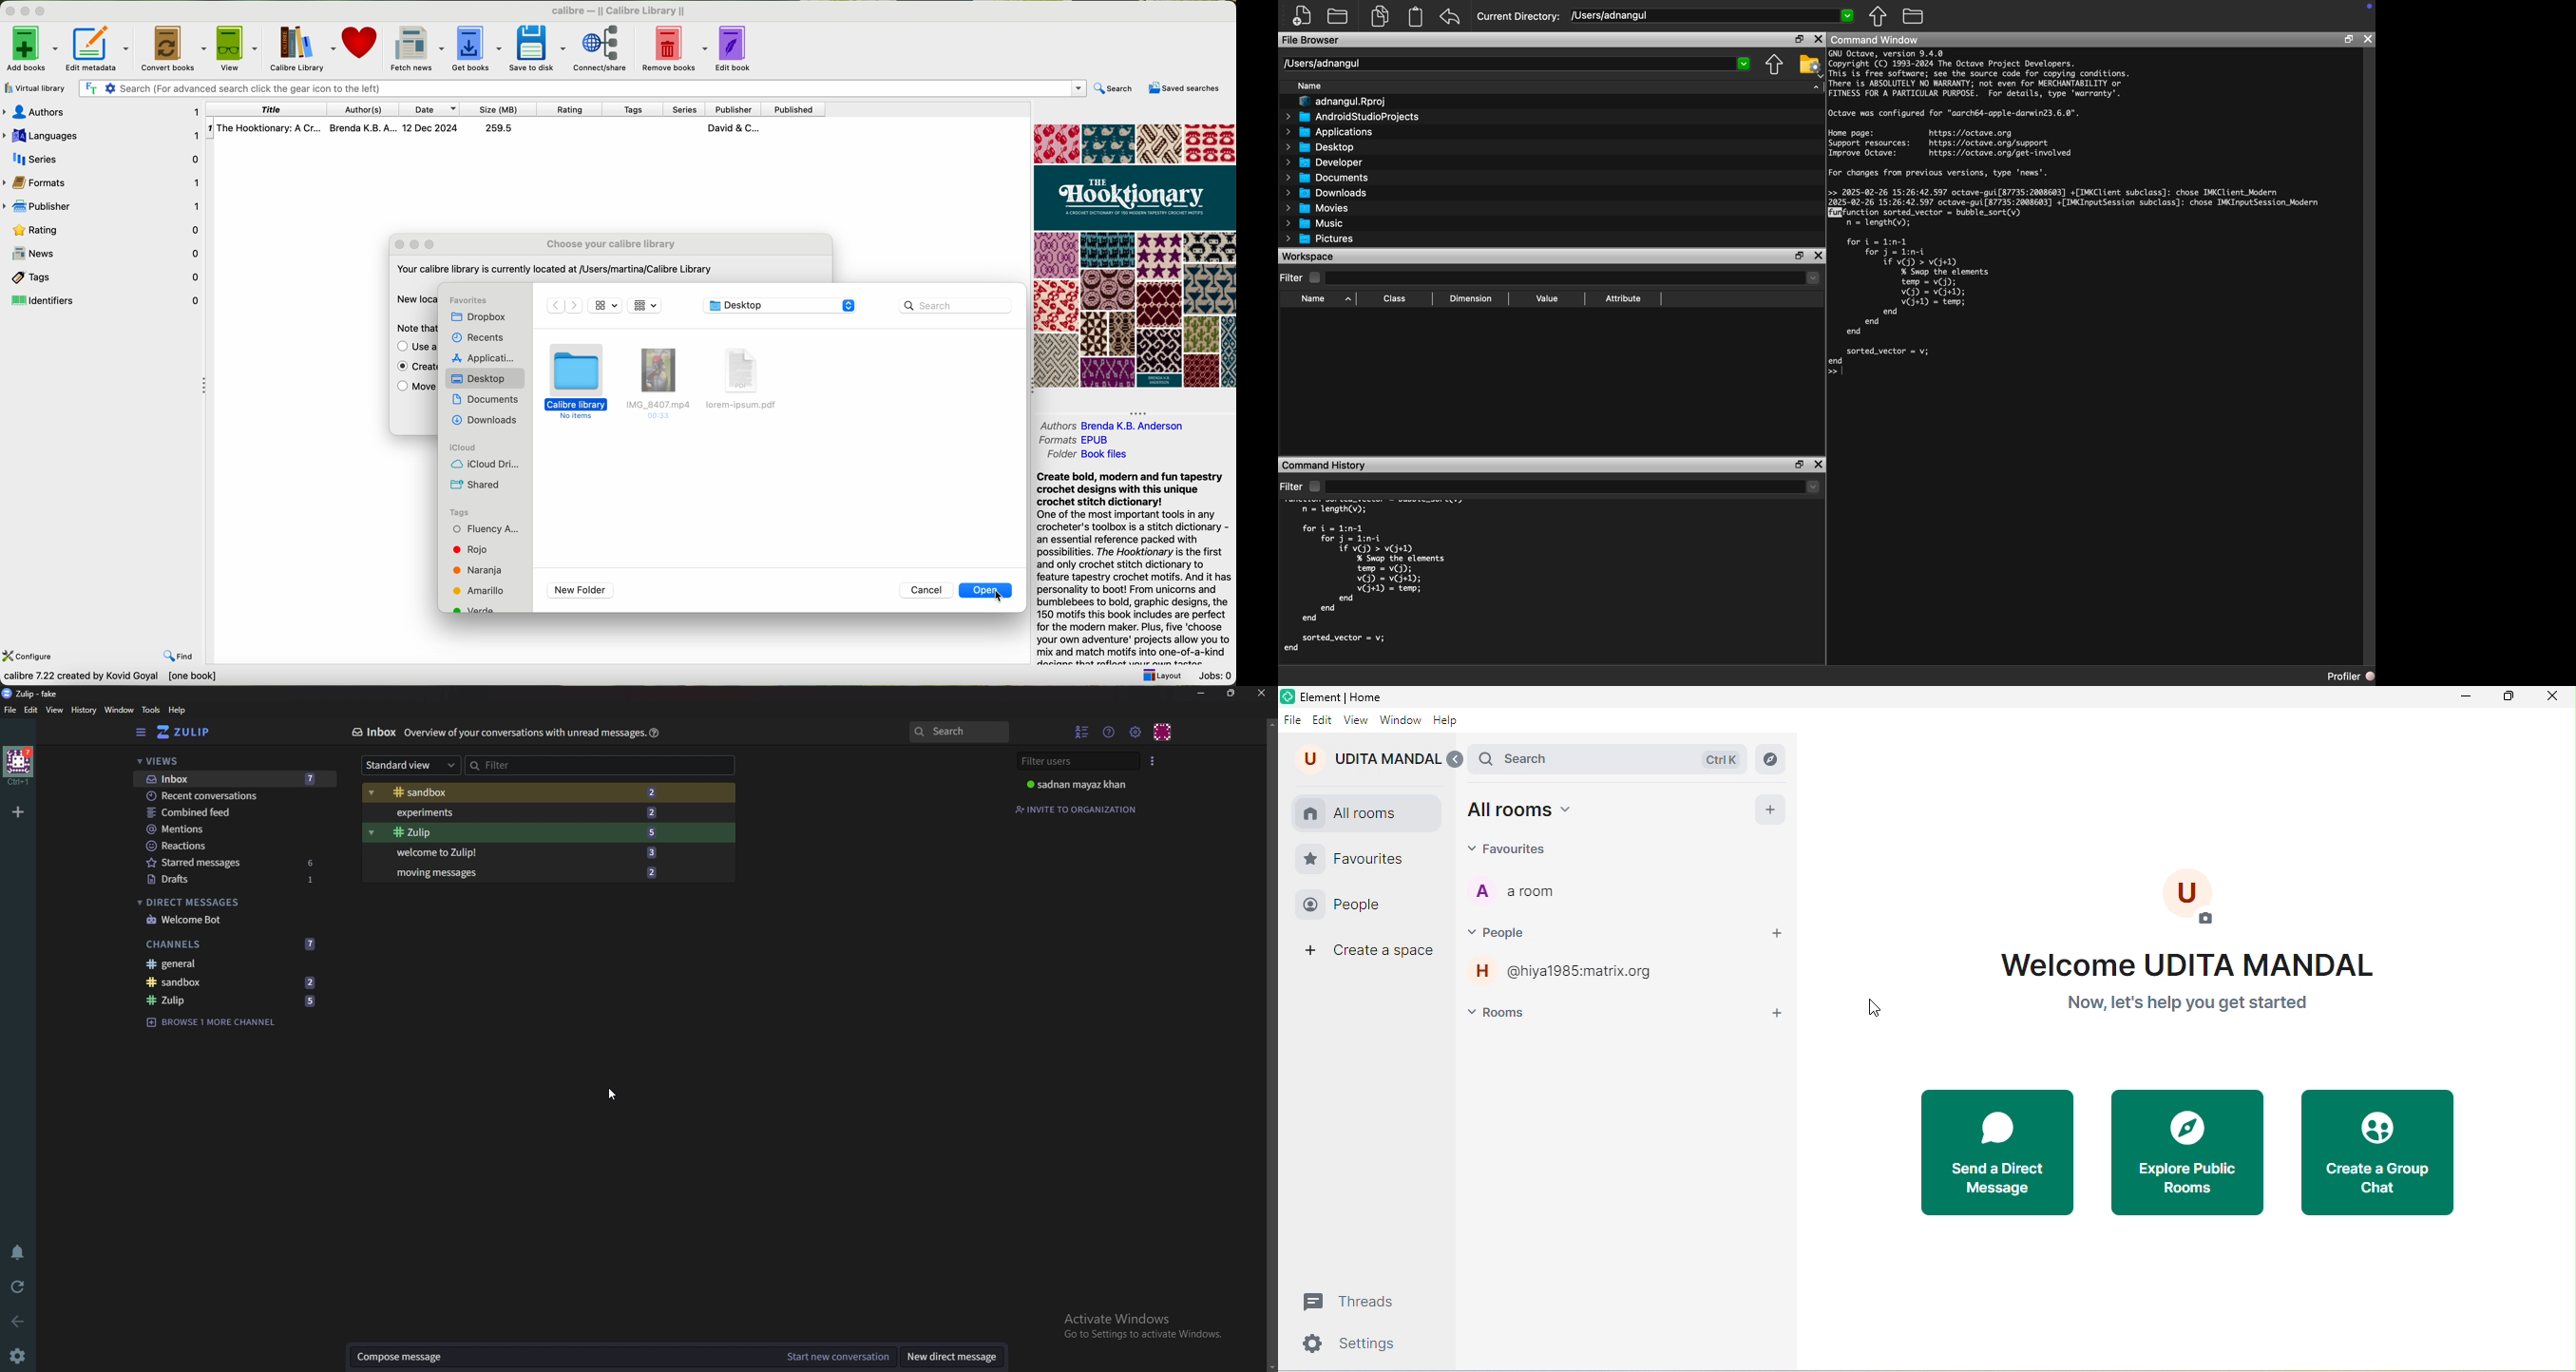  Describe the element at coordinates (2186, 891) in the screenshot. I see `add profile photo` at that location.